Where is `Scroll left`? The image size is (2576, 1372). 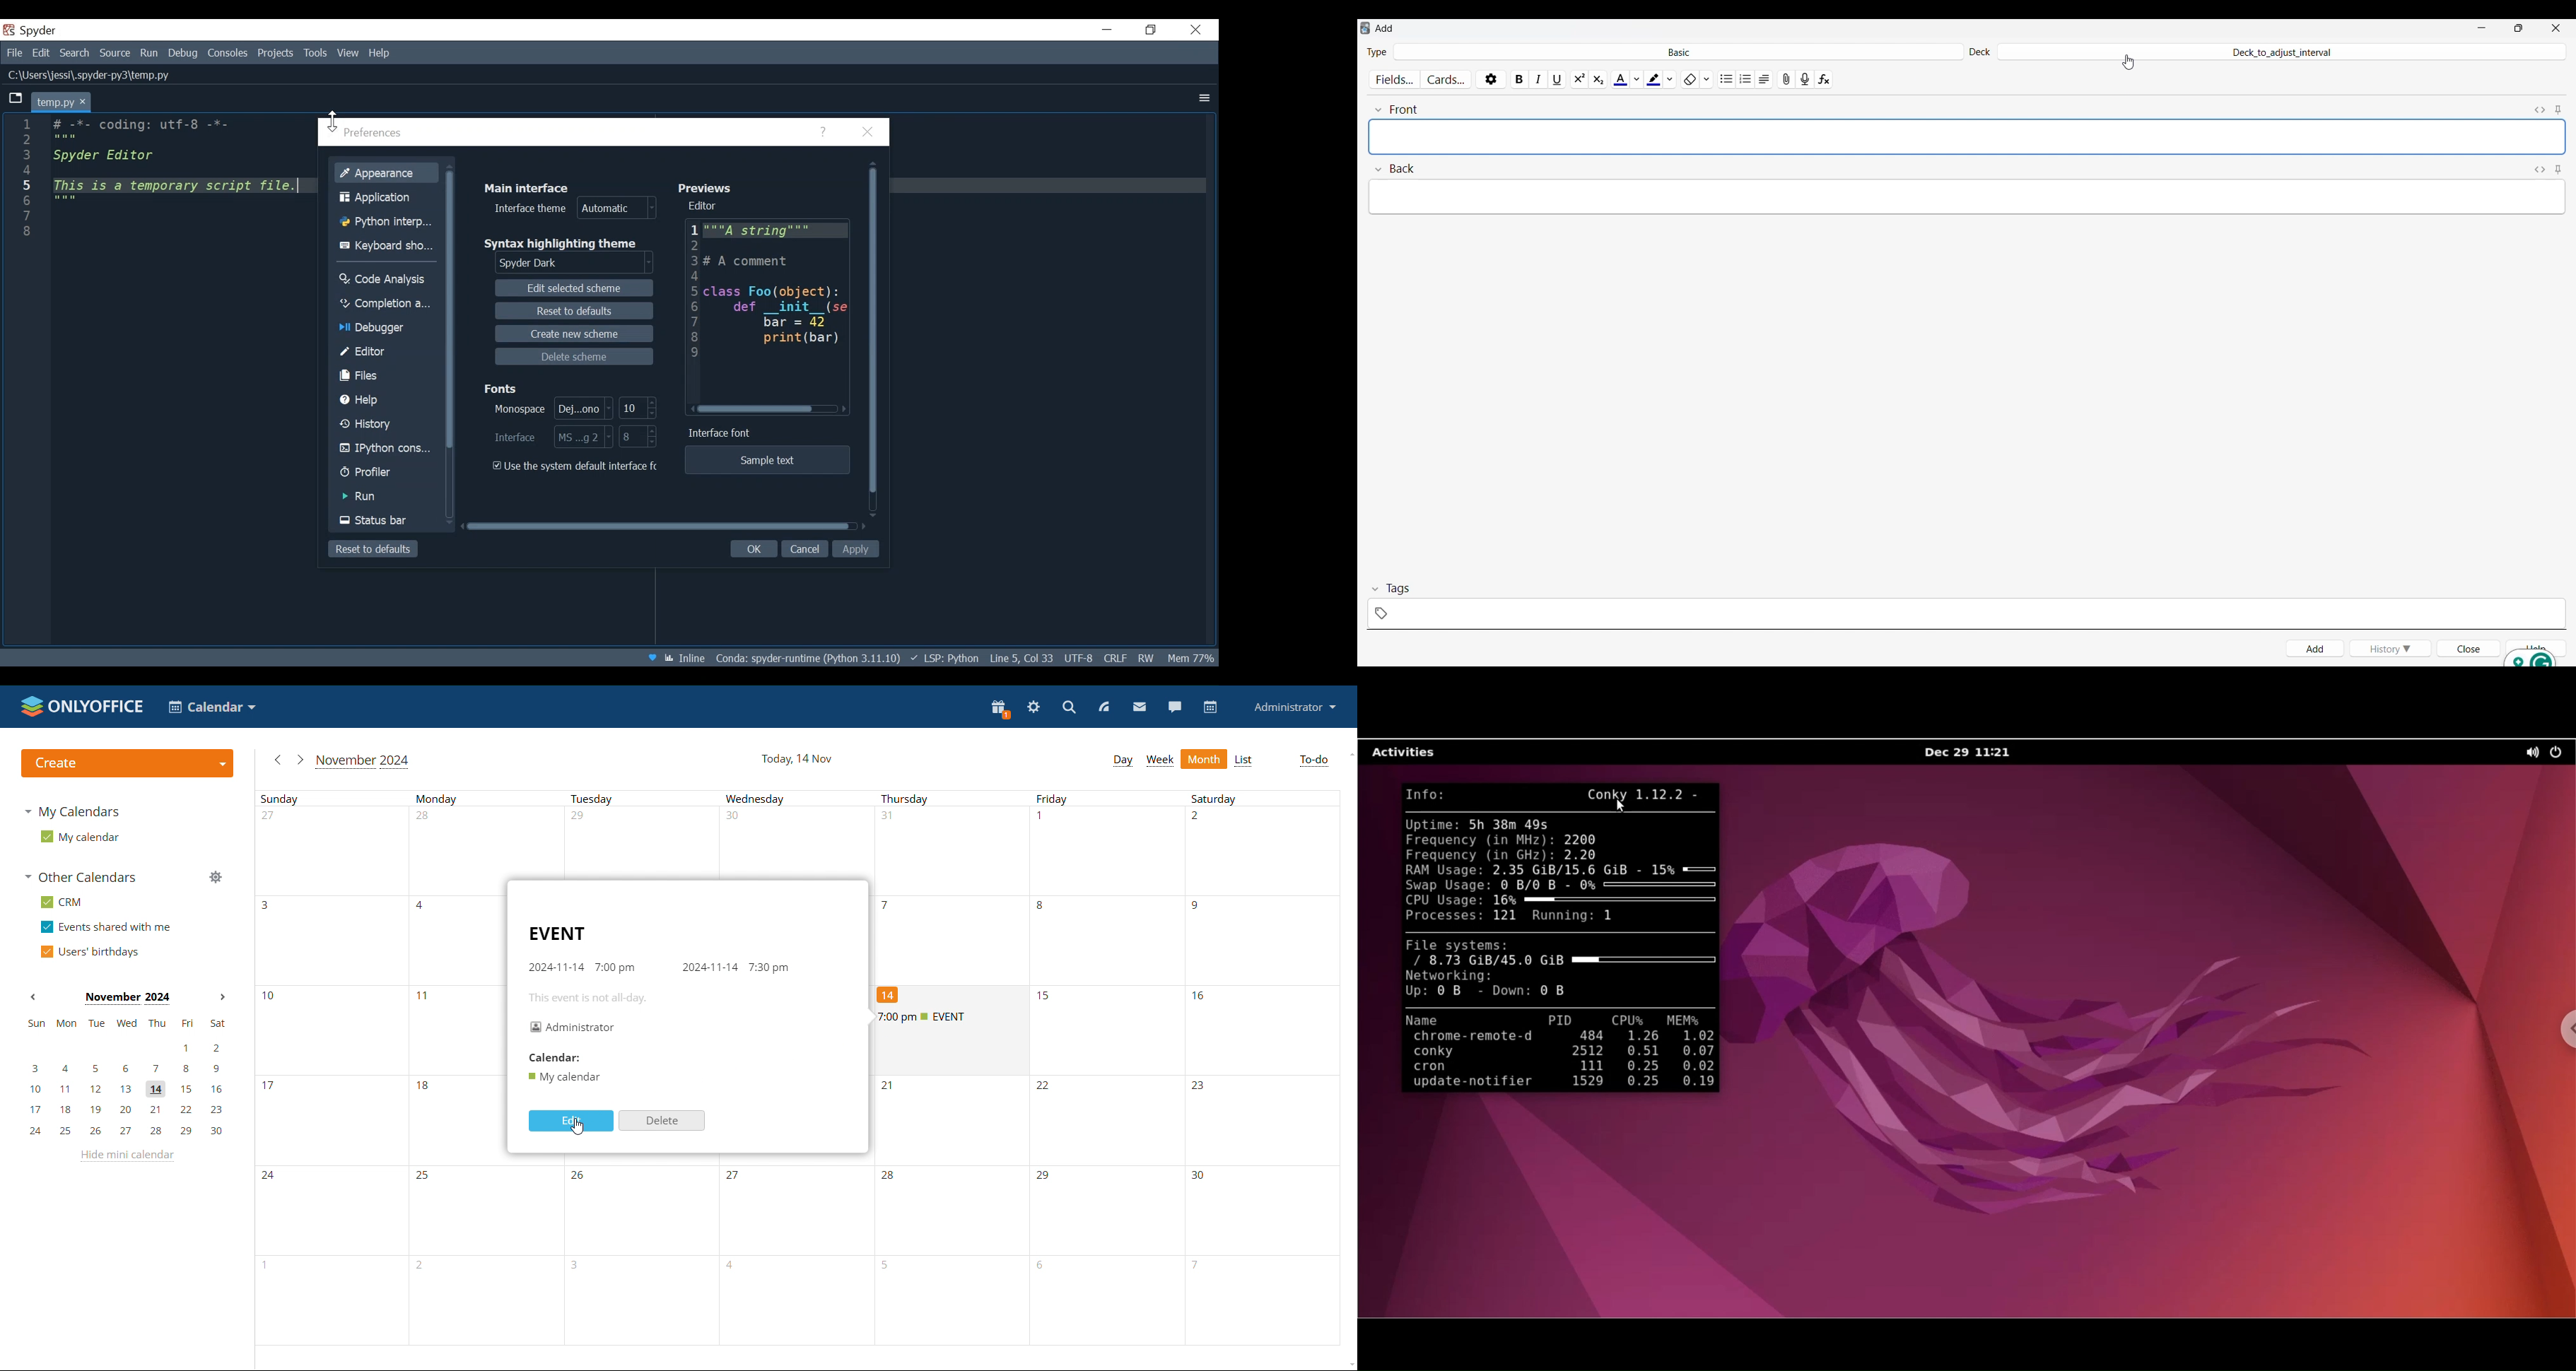 Scroll left is located at coordinates (691, 409).